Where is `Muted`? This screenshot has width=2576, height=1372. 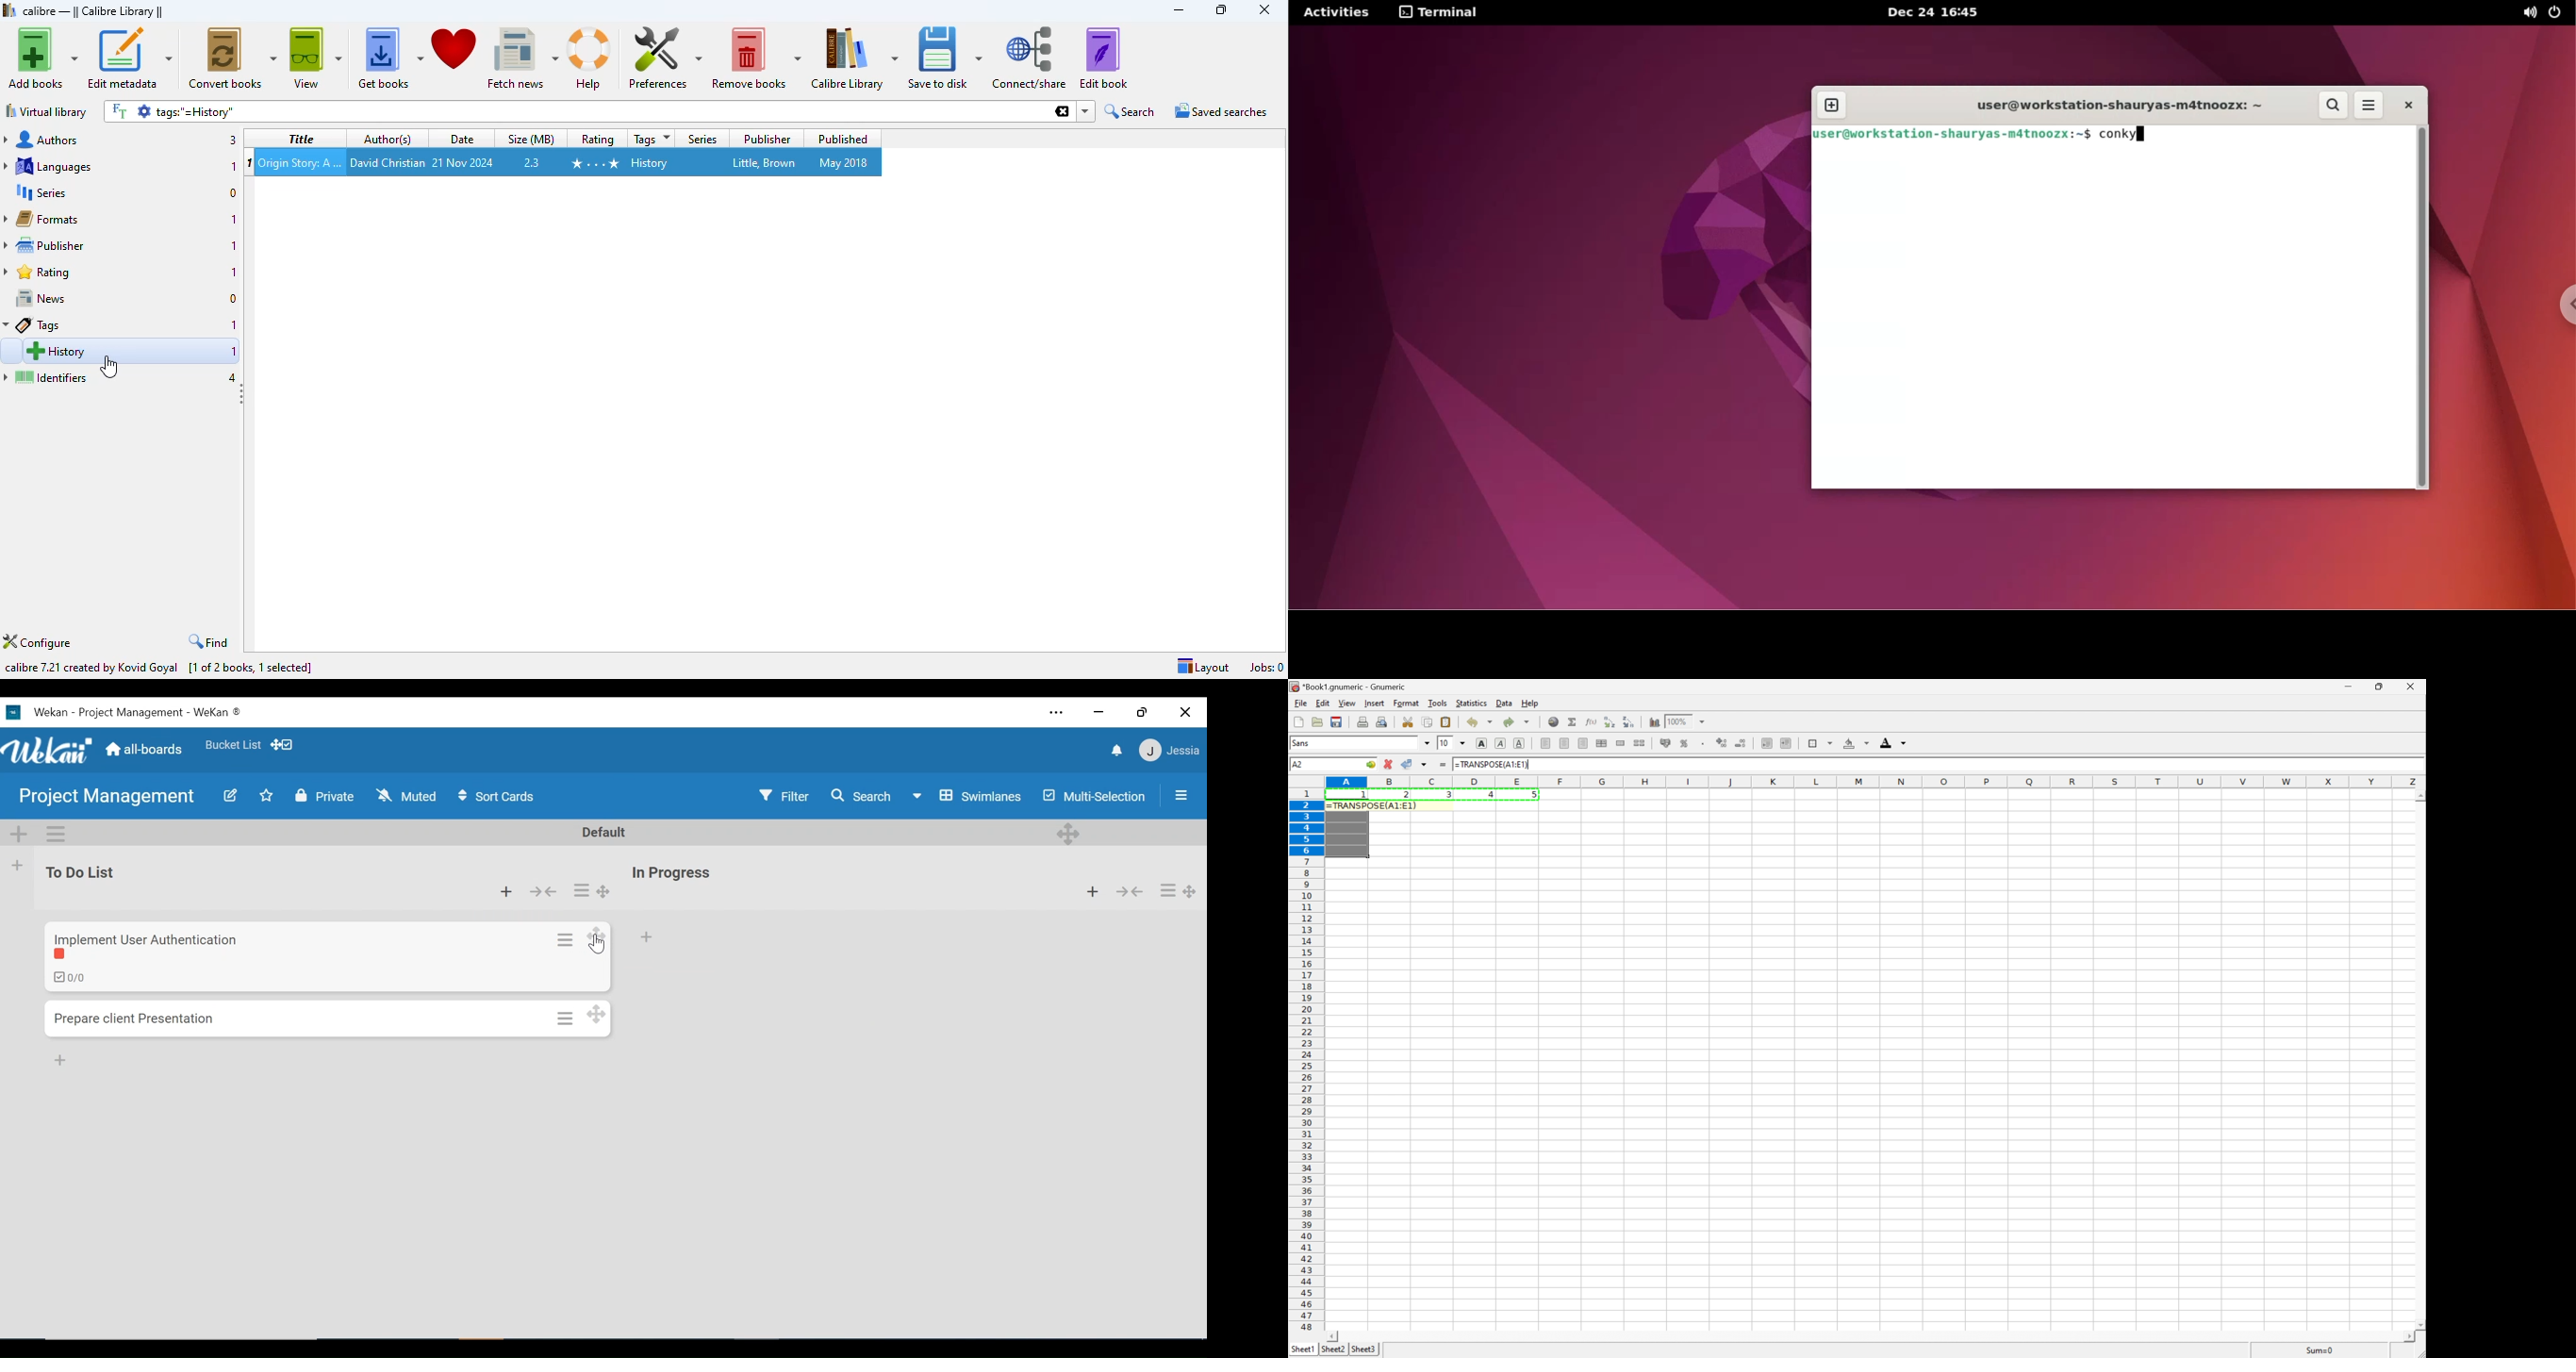 Muted is located at coordinates (409, 795).